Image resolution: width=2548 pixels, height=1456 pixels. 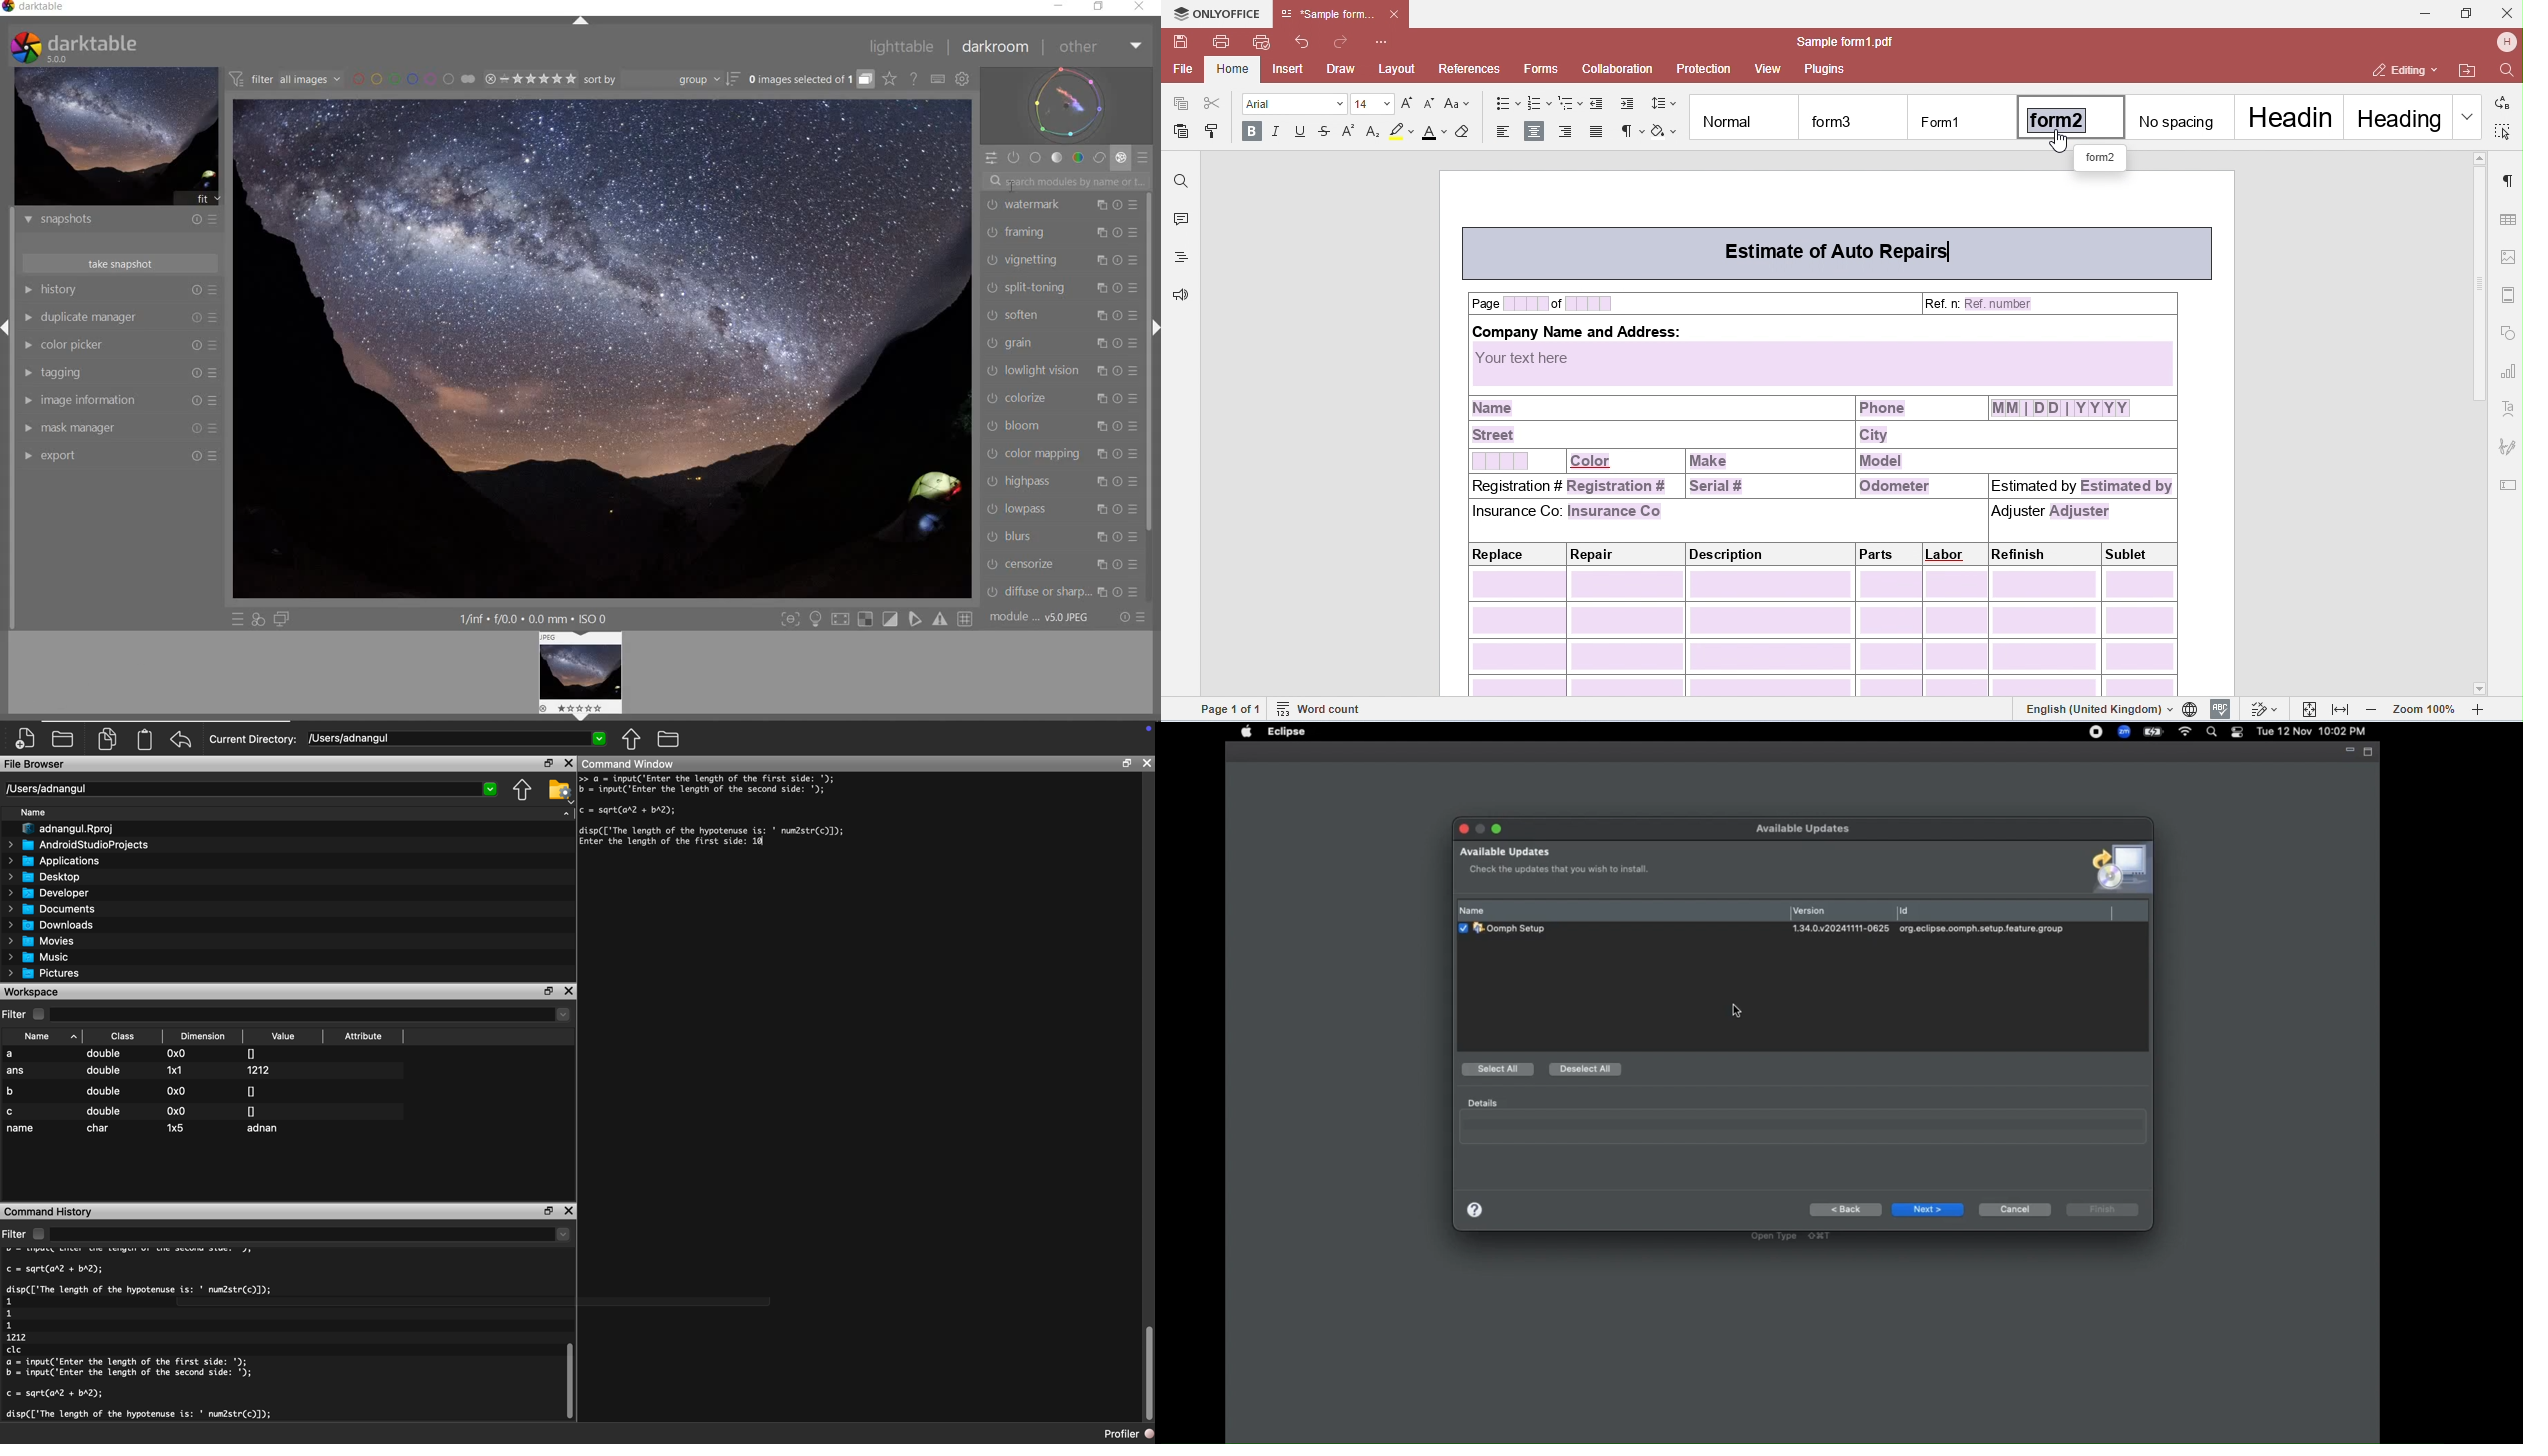 I want to click on dropdown, so click(x=312, y=1015).